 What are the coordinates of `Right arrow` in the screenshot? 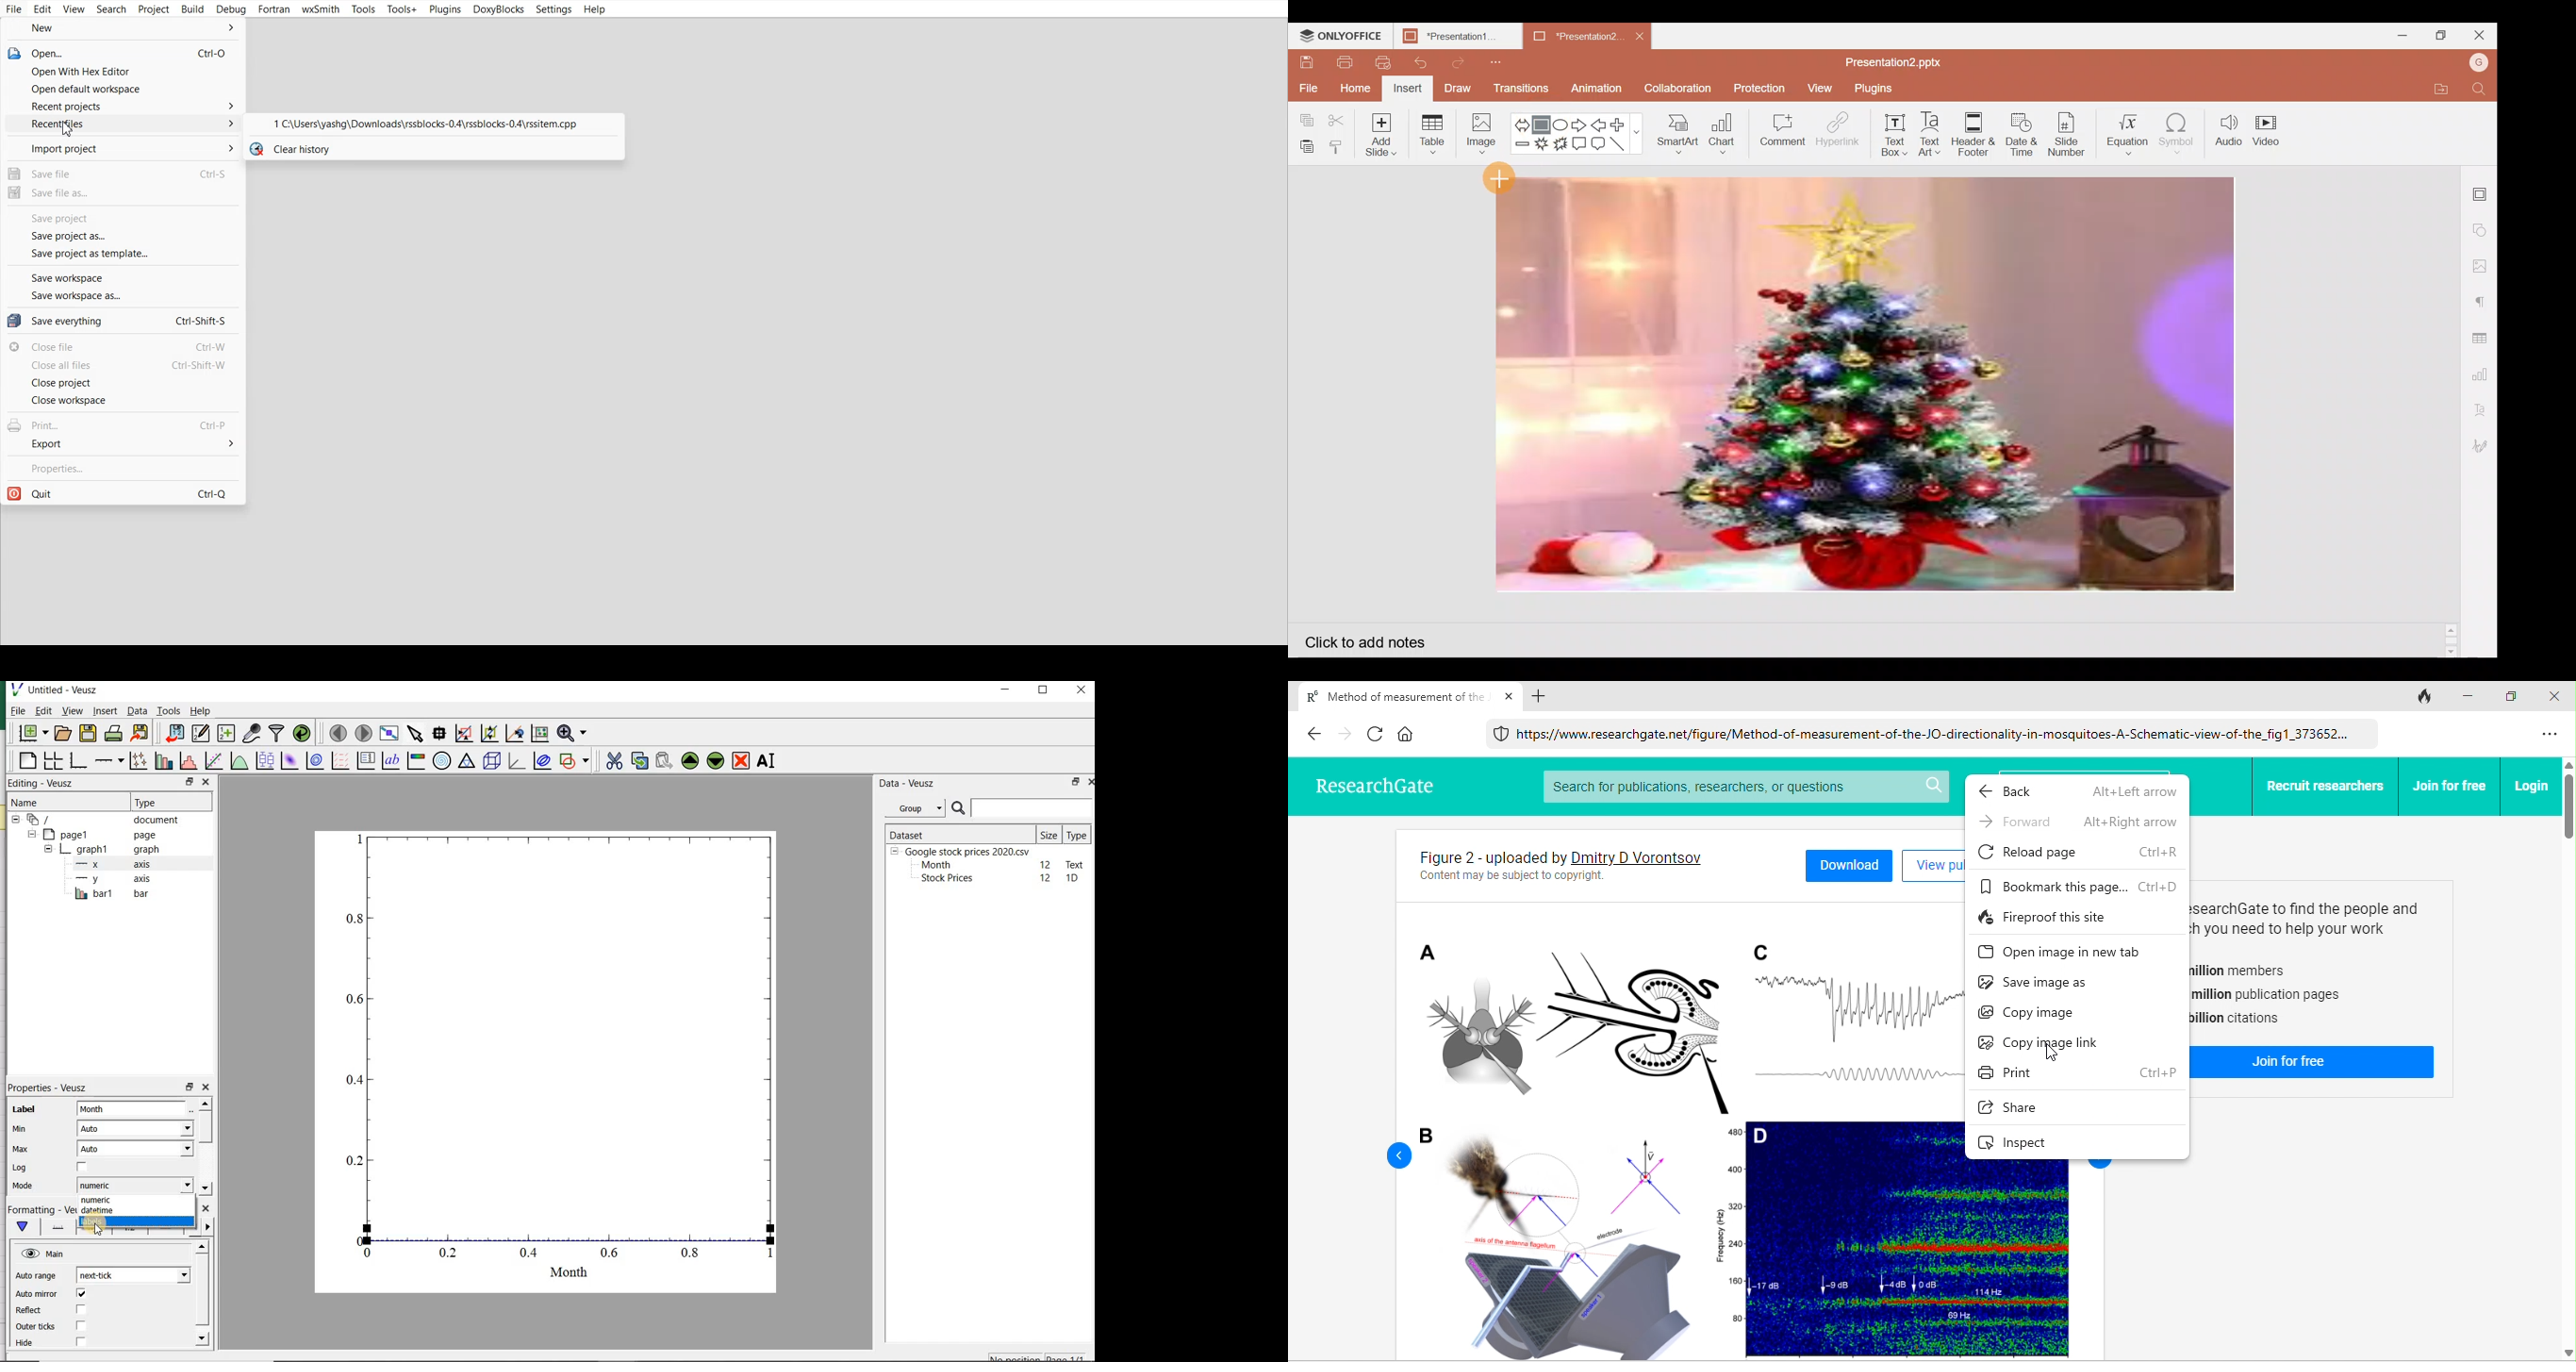 It's located at (1580, 123).